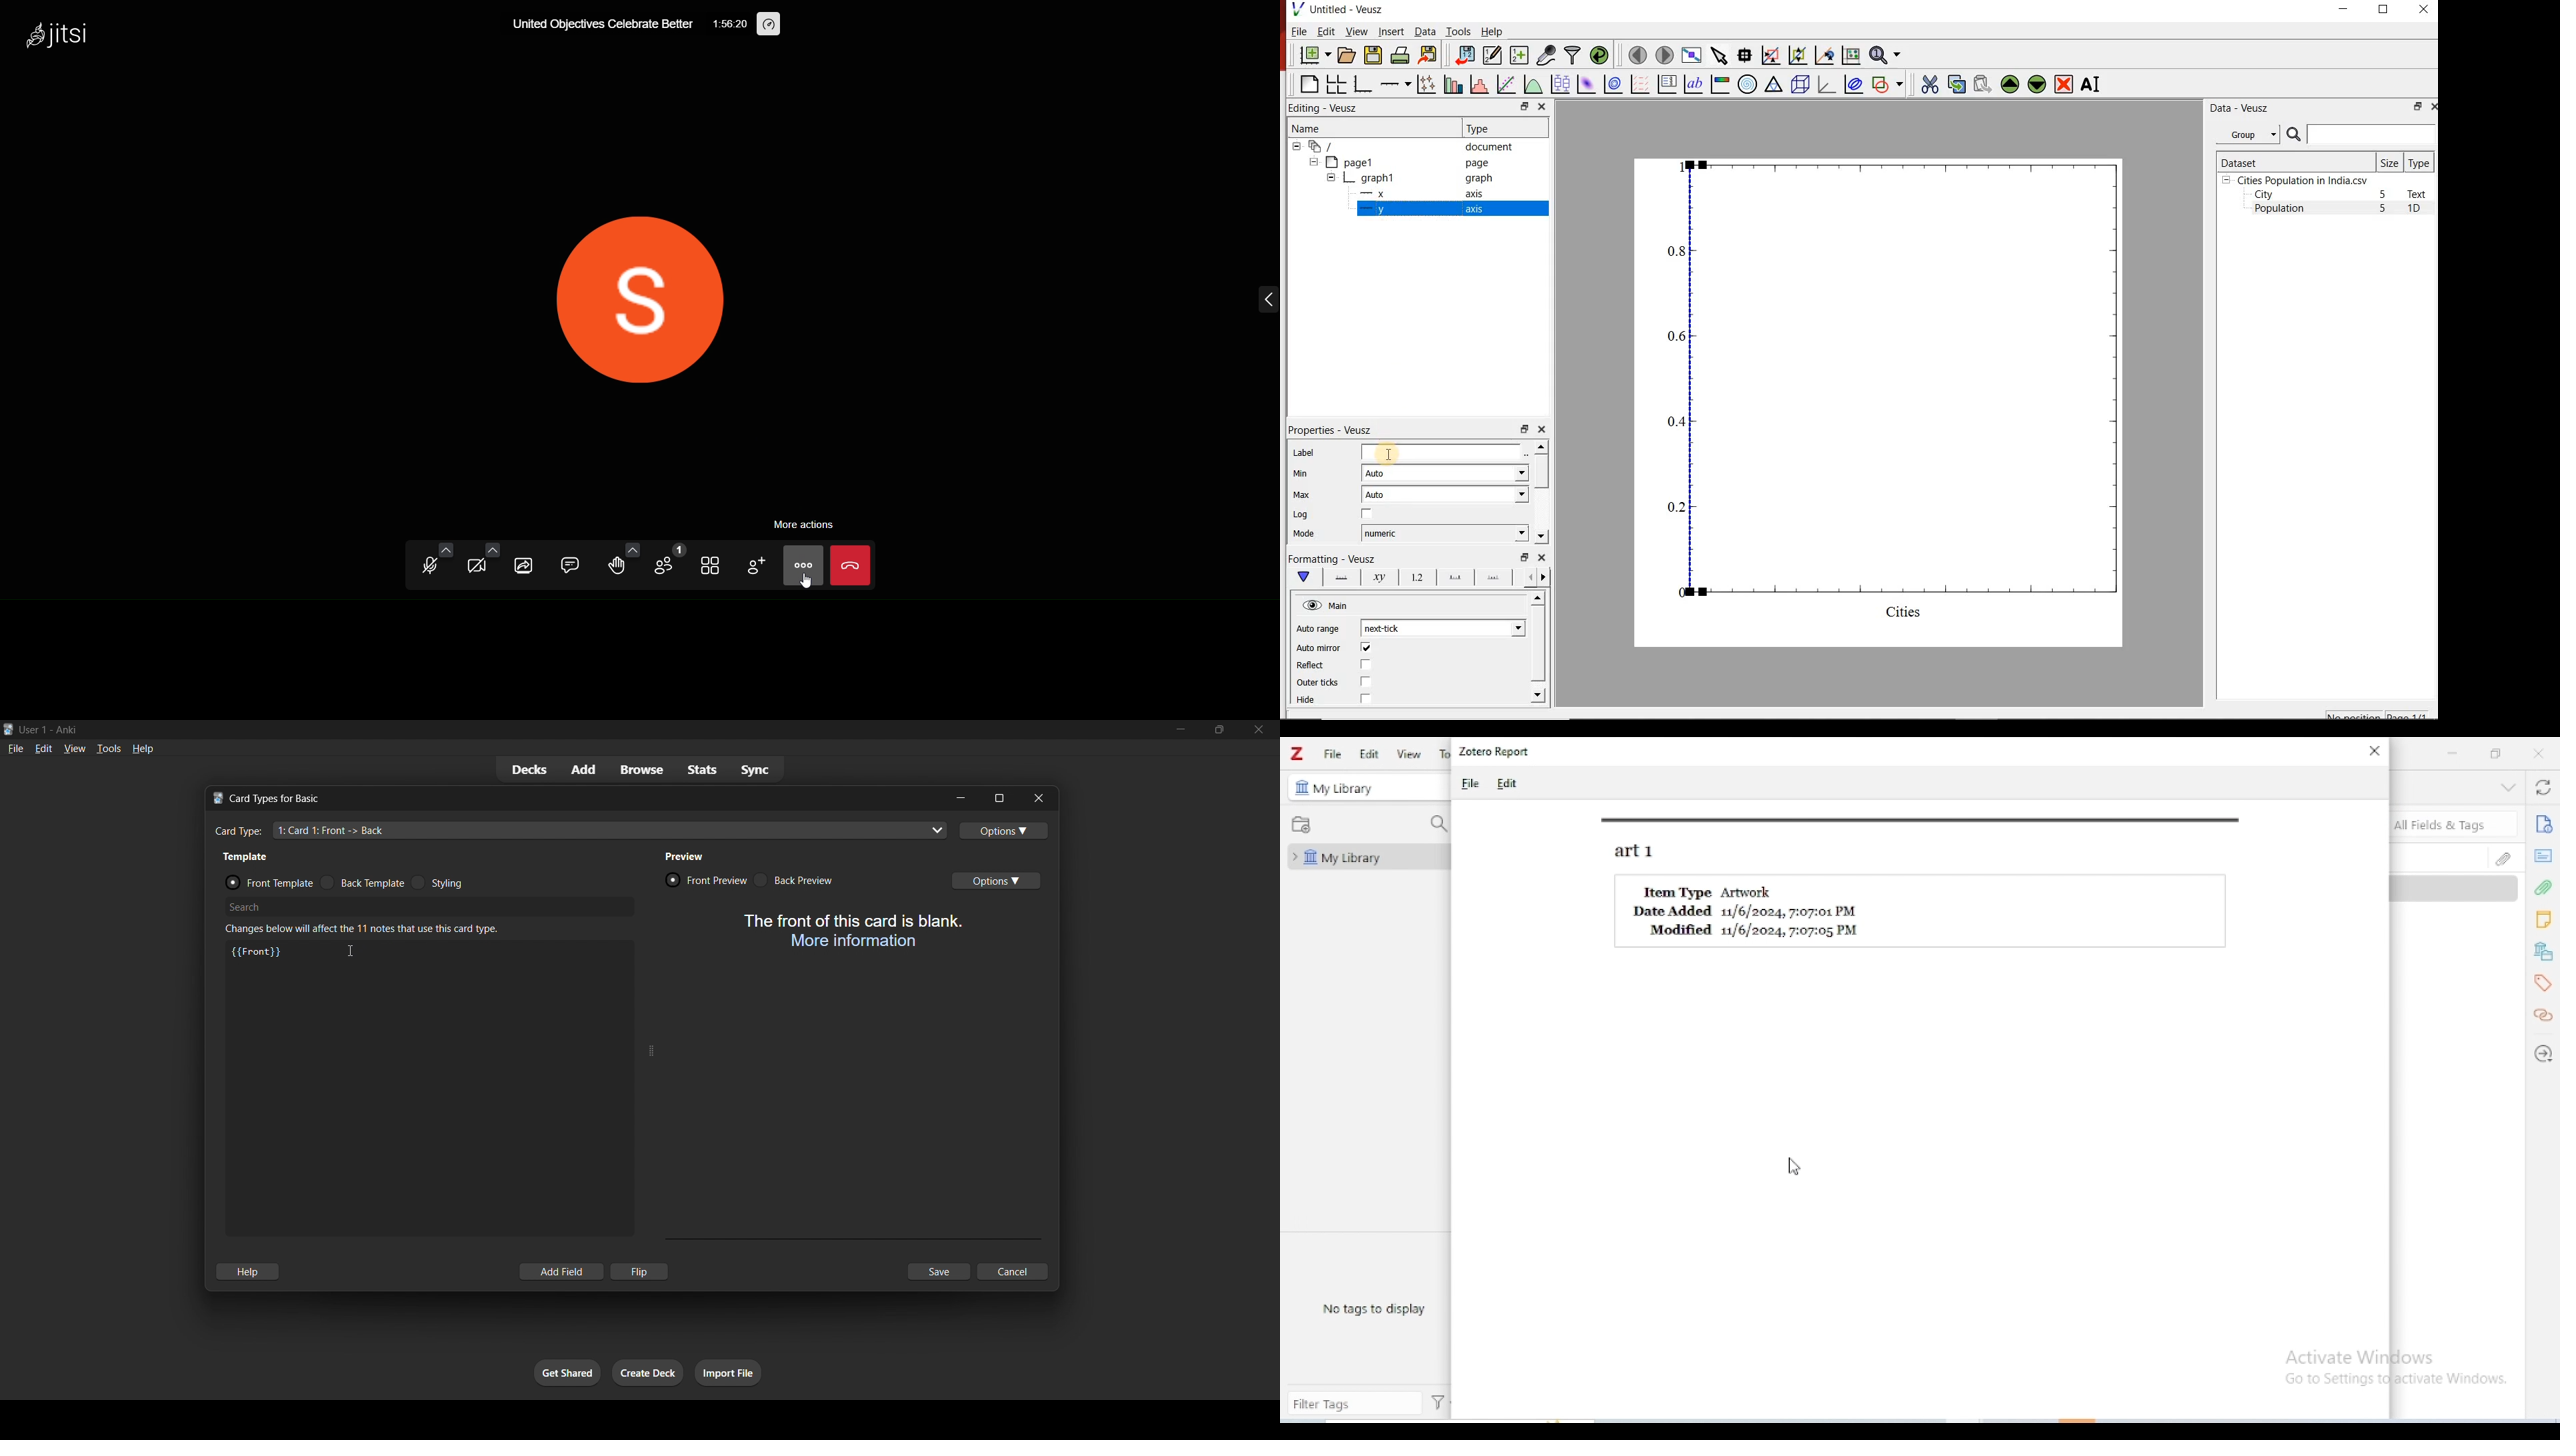  I want to click on close, so click(1543, 106).